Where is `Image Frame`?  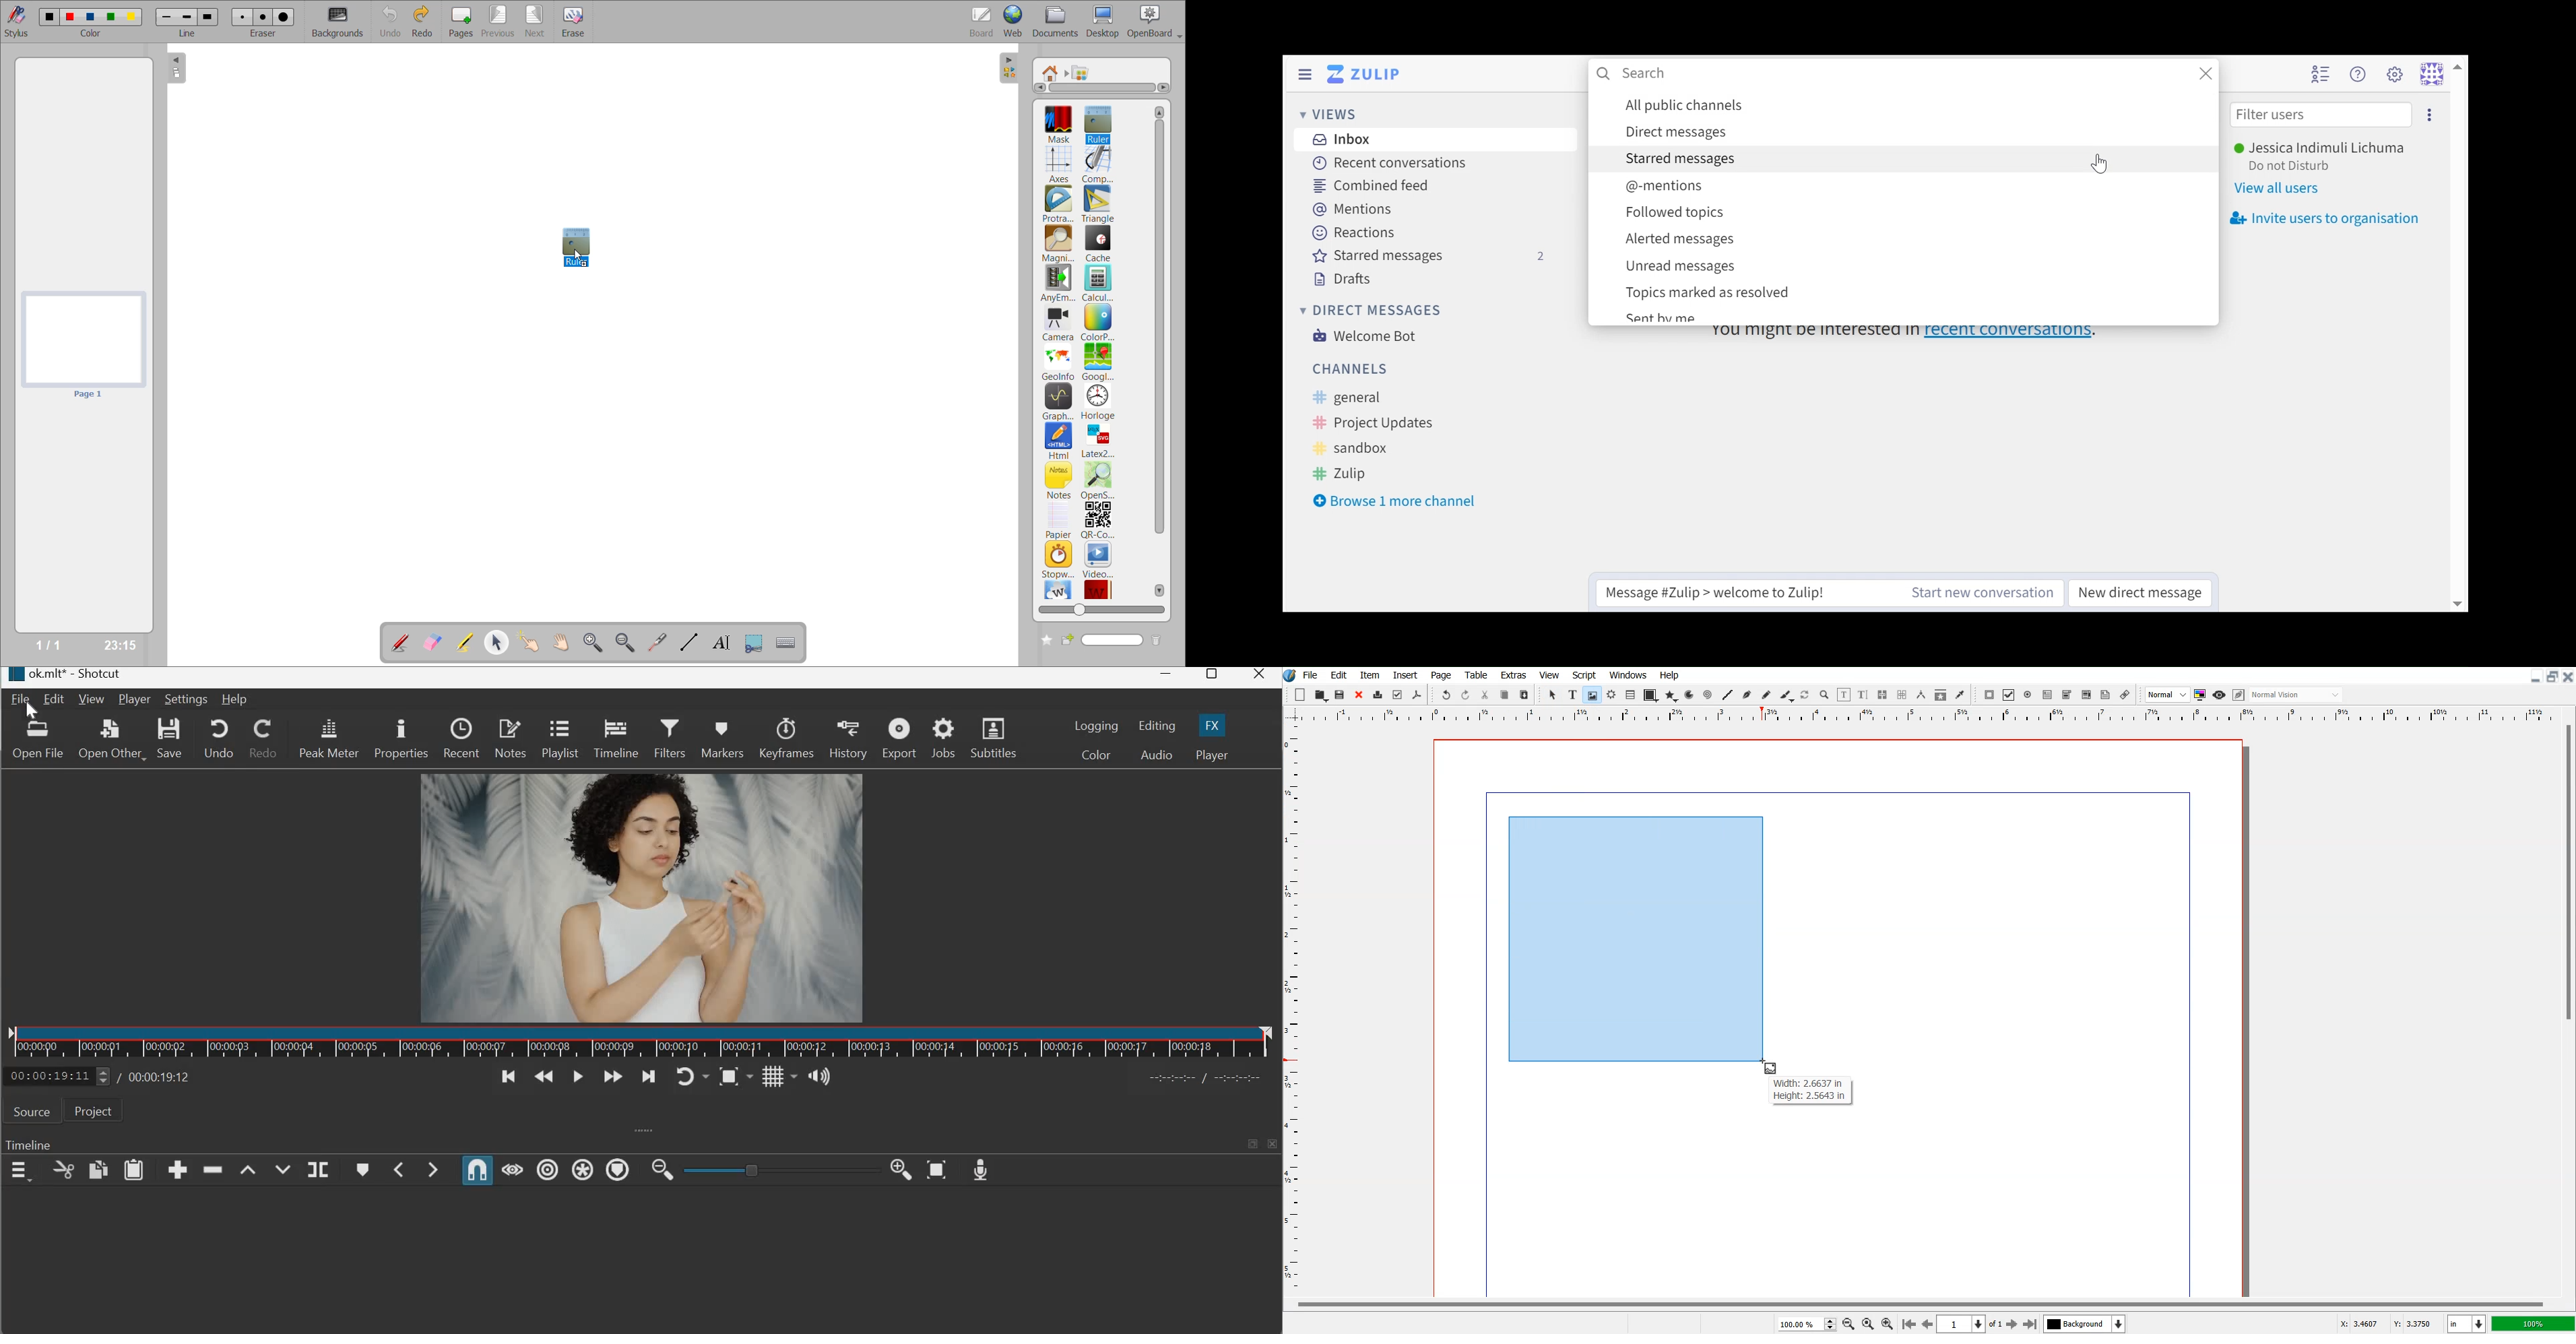
Image Frame is located at coordinates (1592, 695).